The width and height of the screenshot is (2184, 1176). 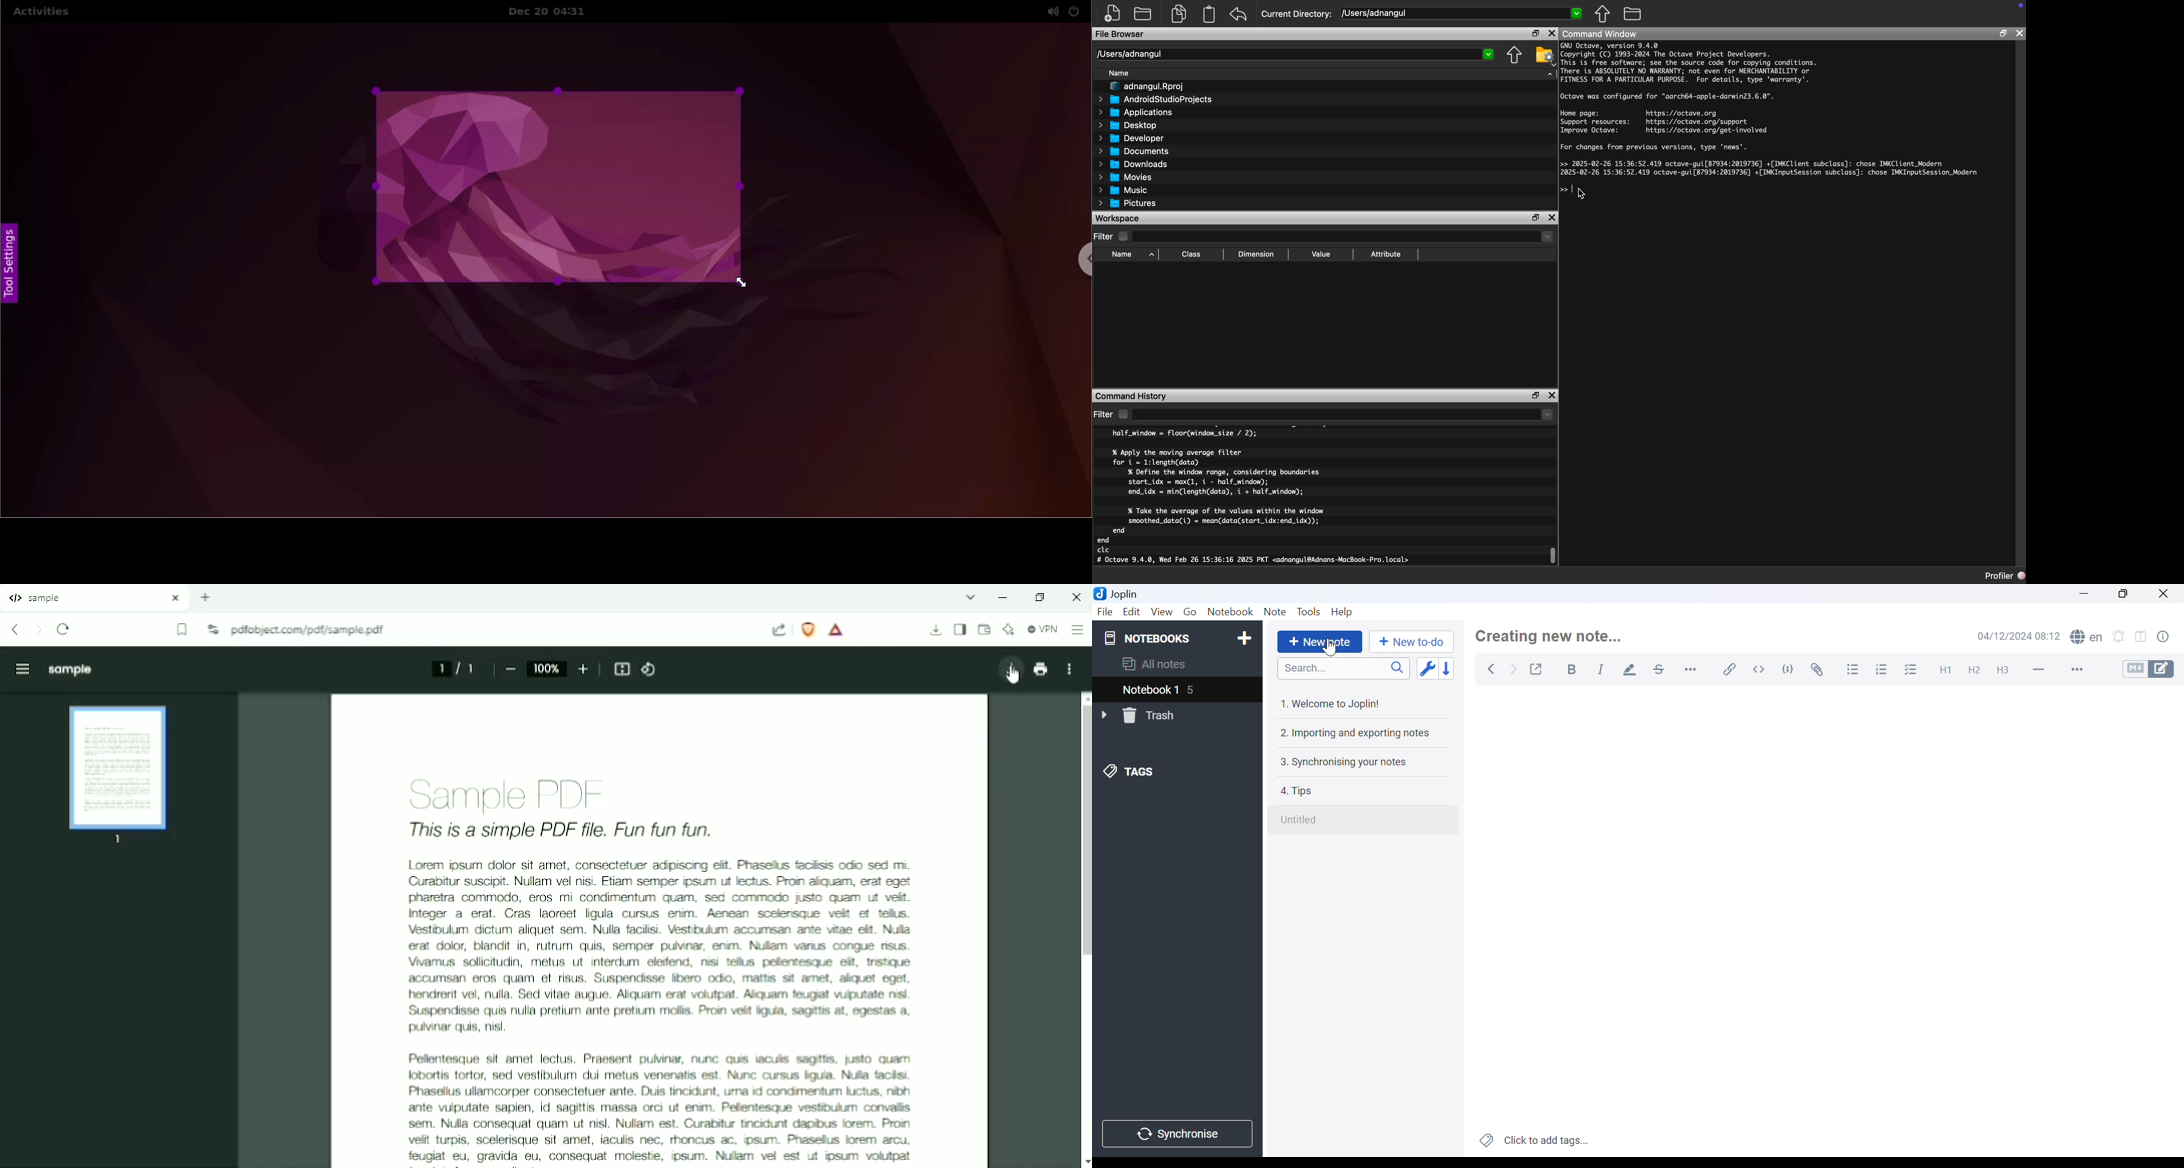 I want to click on Menu, so click(x=18, y=667).